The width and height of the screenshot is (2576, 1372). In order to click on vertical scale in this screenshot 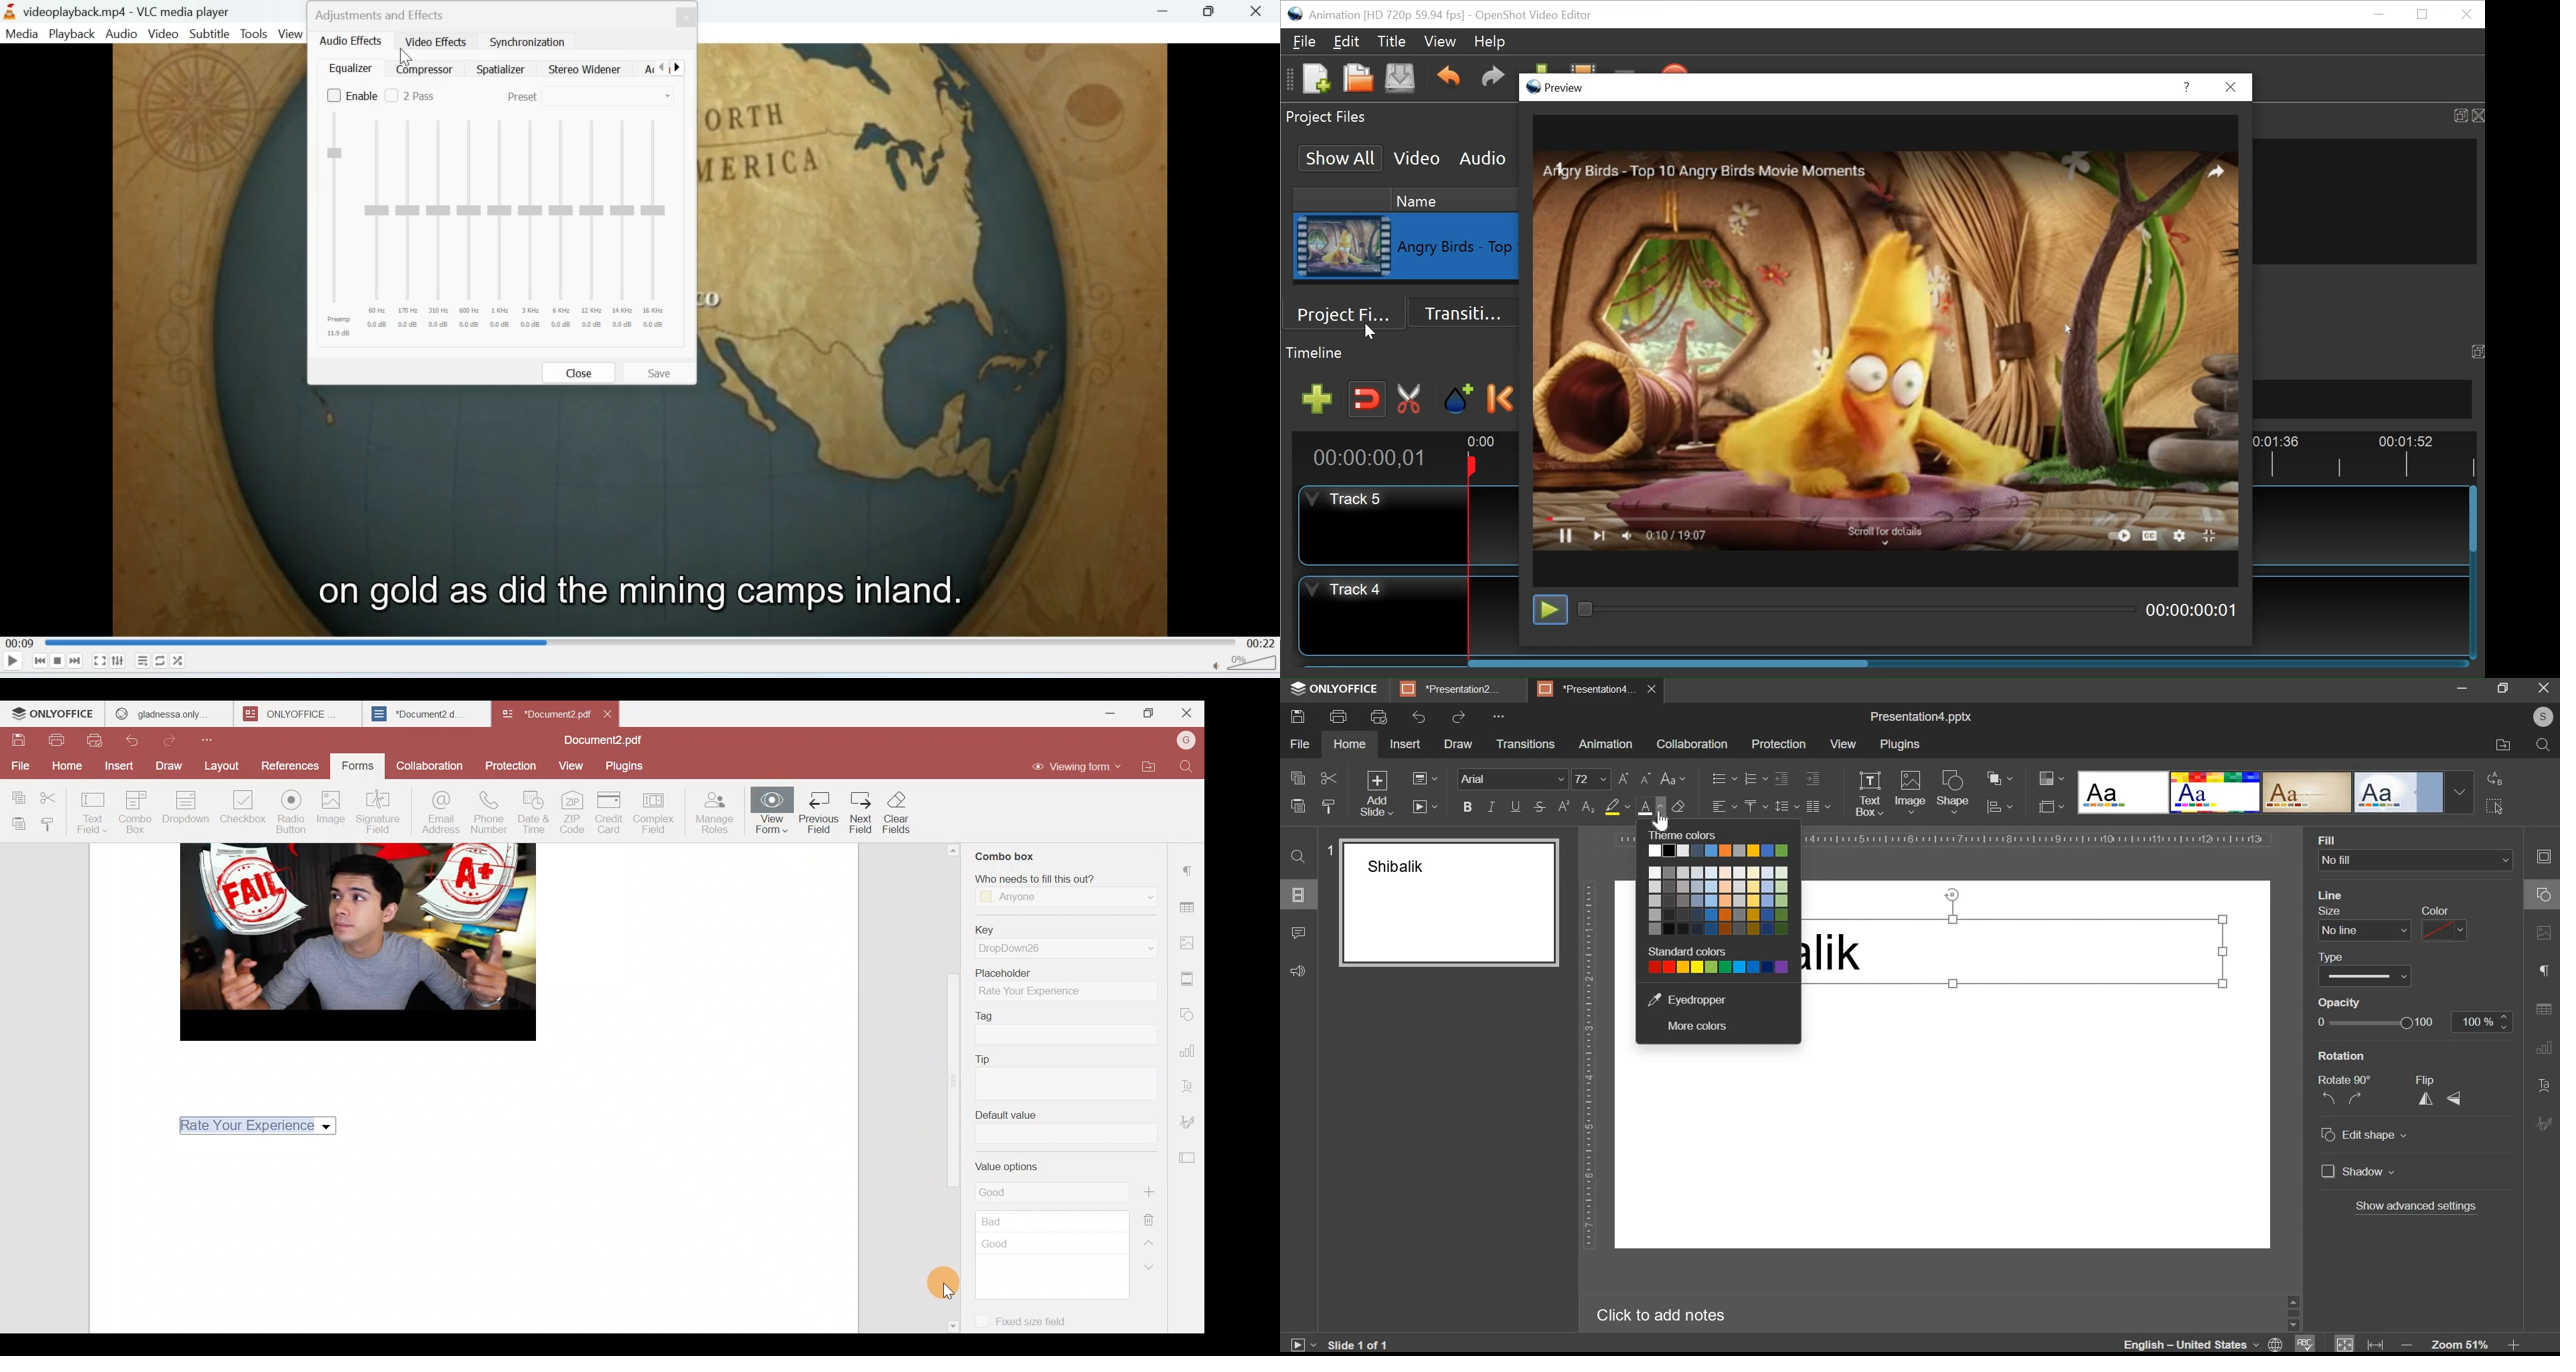, I will do `click(1589, 1066)`.